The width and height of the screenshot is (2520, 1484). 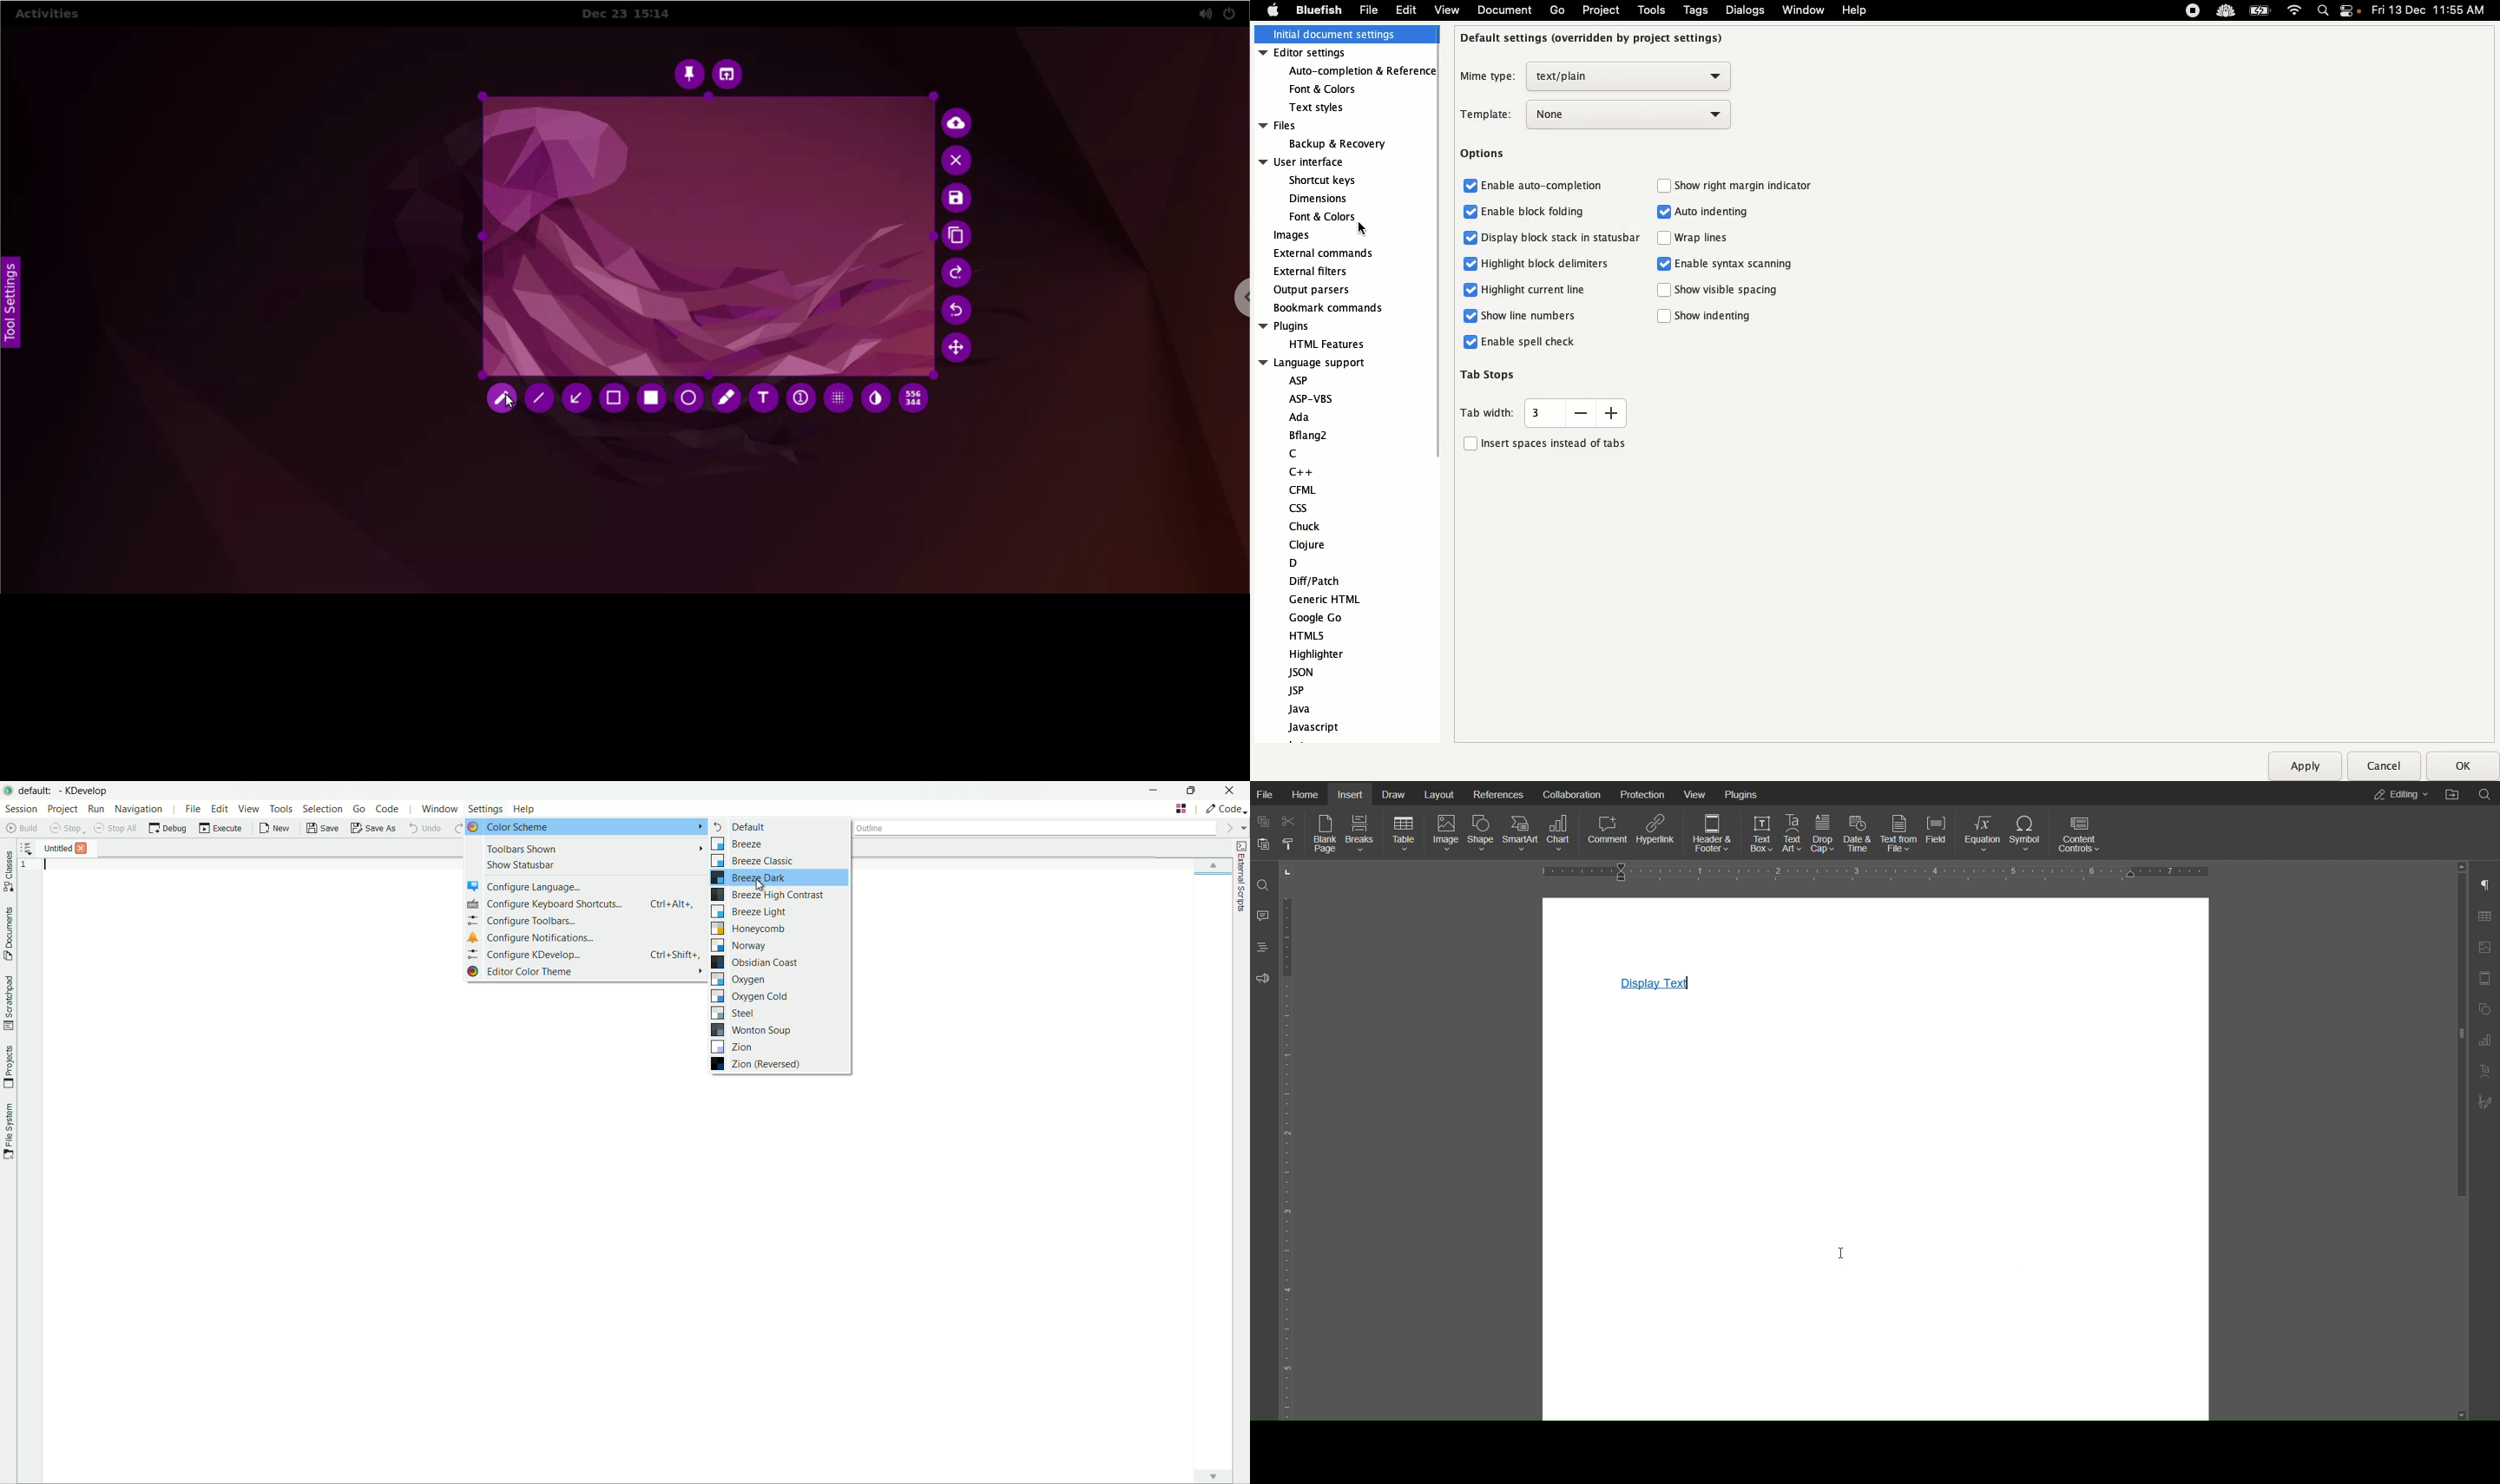 I want to click on toggle documents, so click(x=10, y=935).